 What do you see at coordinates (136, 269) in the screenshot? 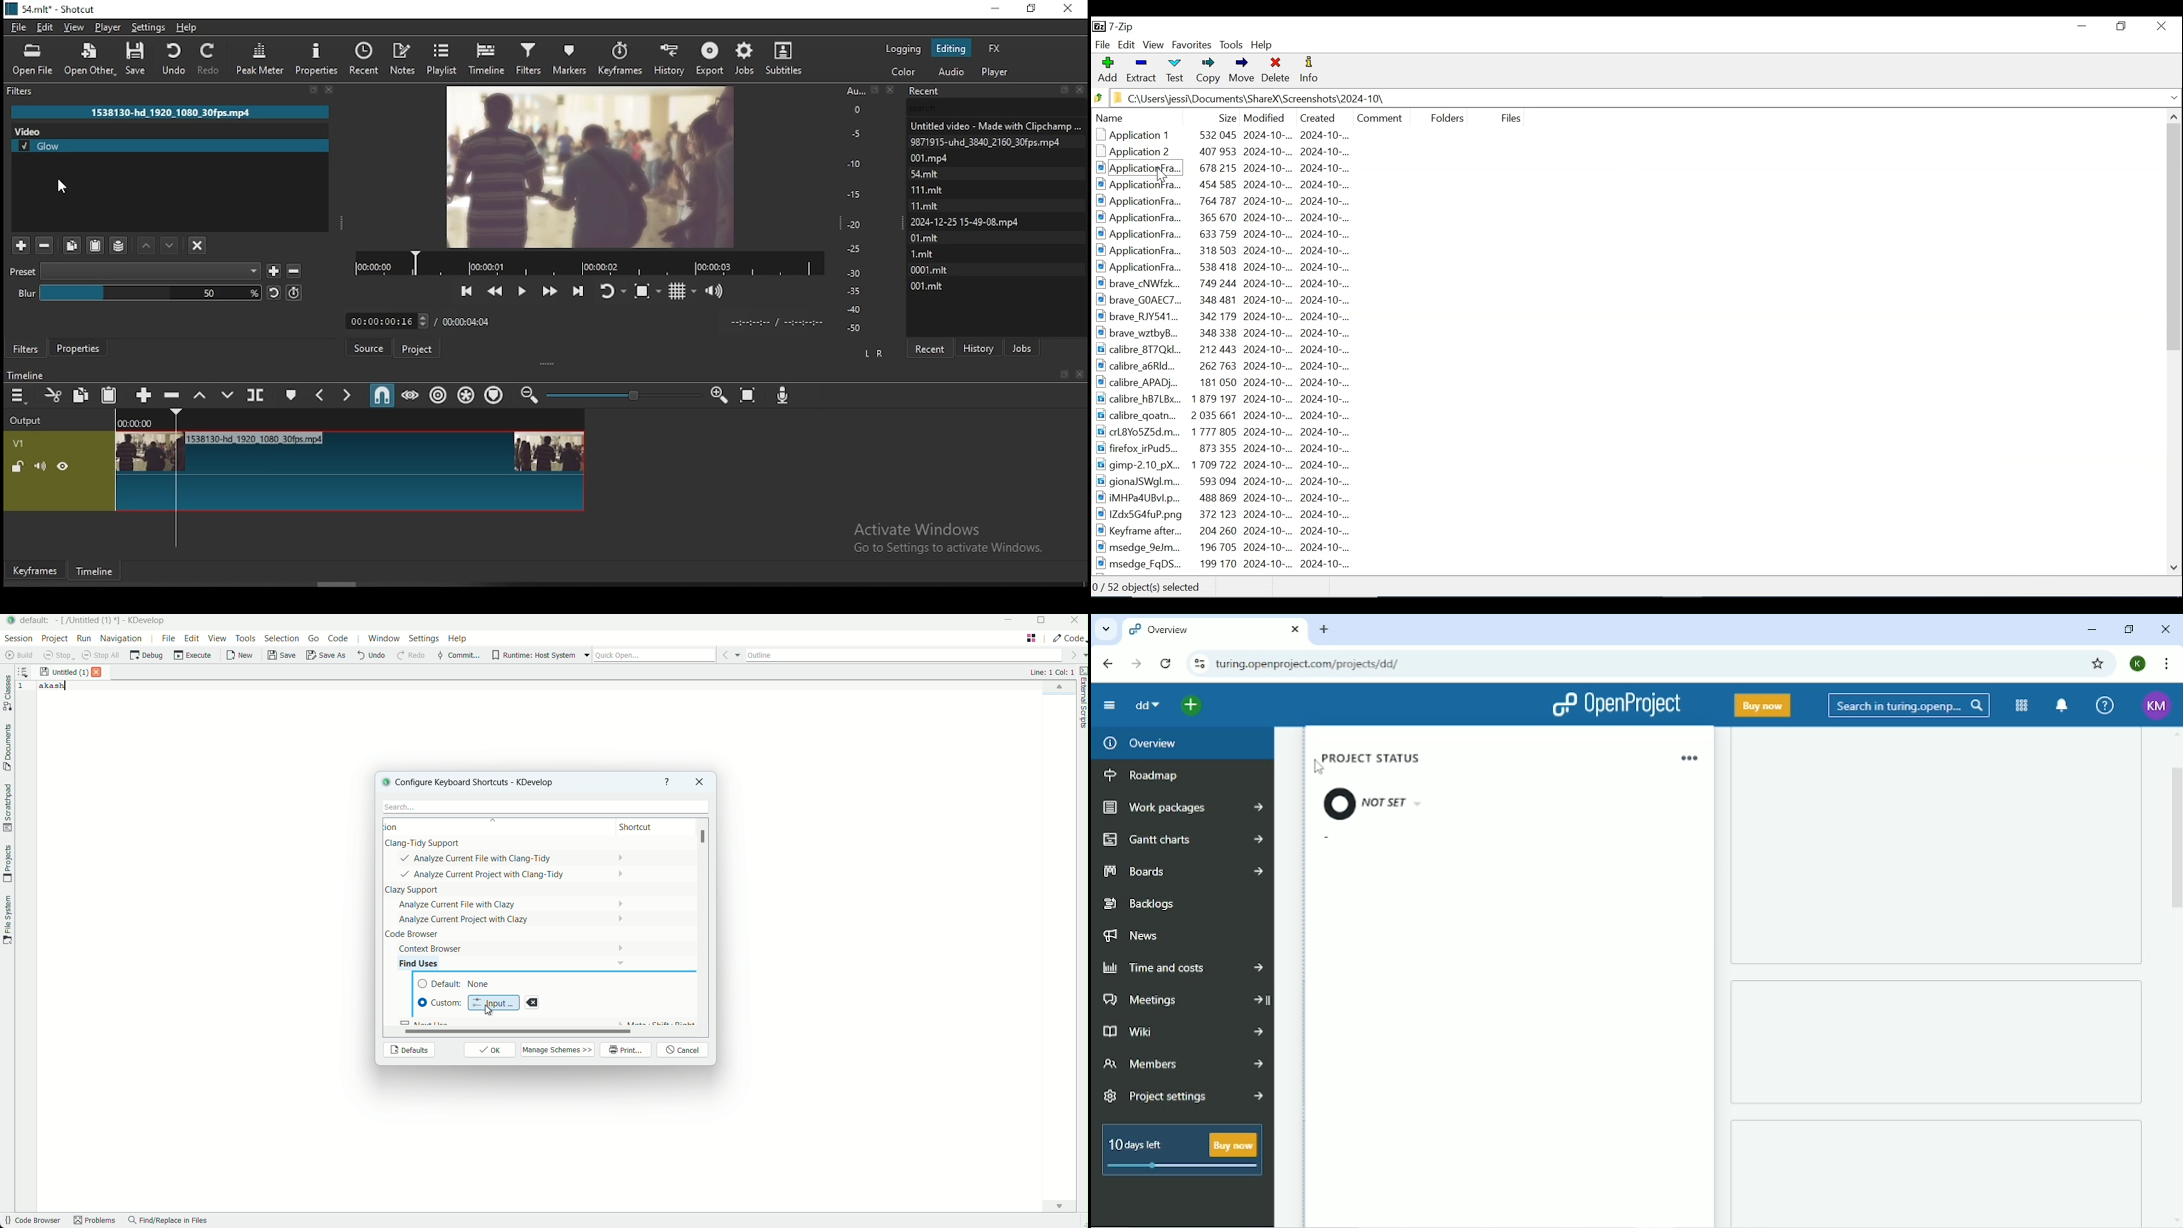
I see `preset` at bounding box center [136, 269].